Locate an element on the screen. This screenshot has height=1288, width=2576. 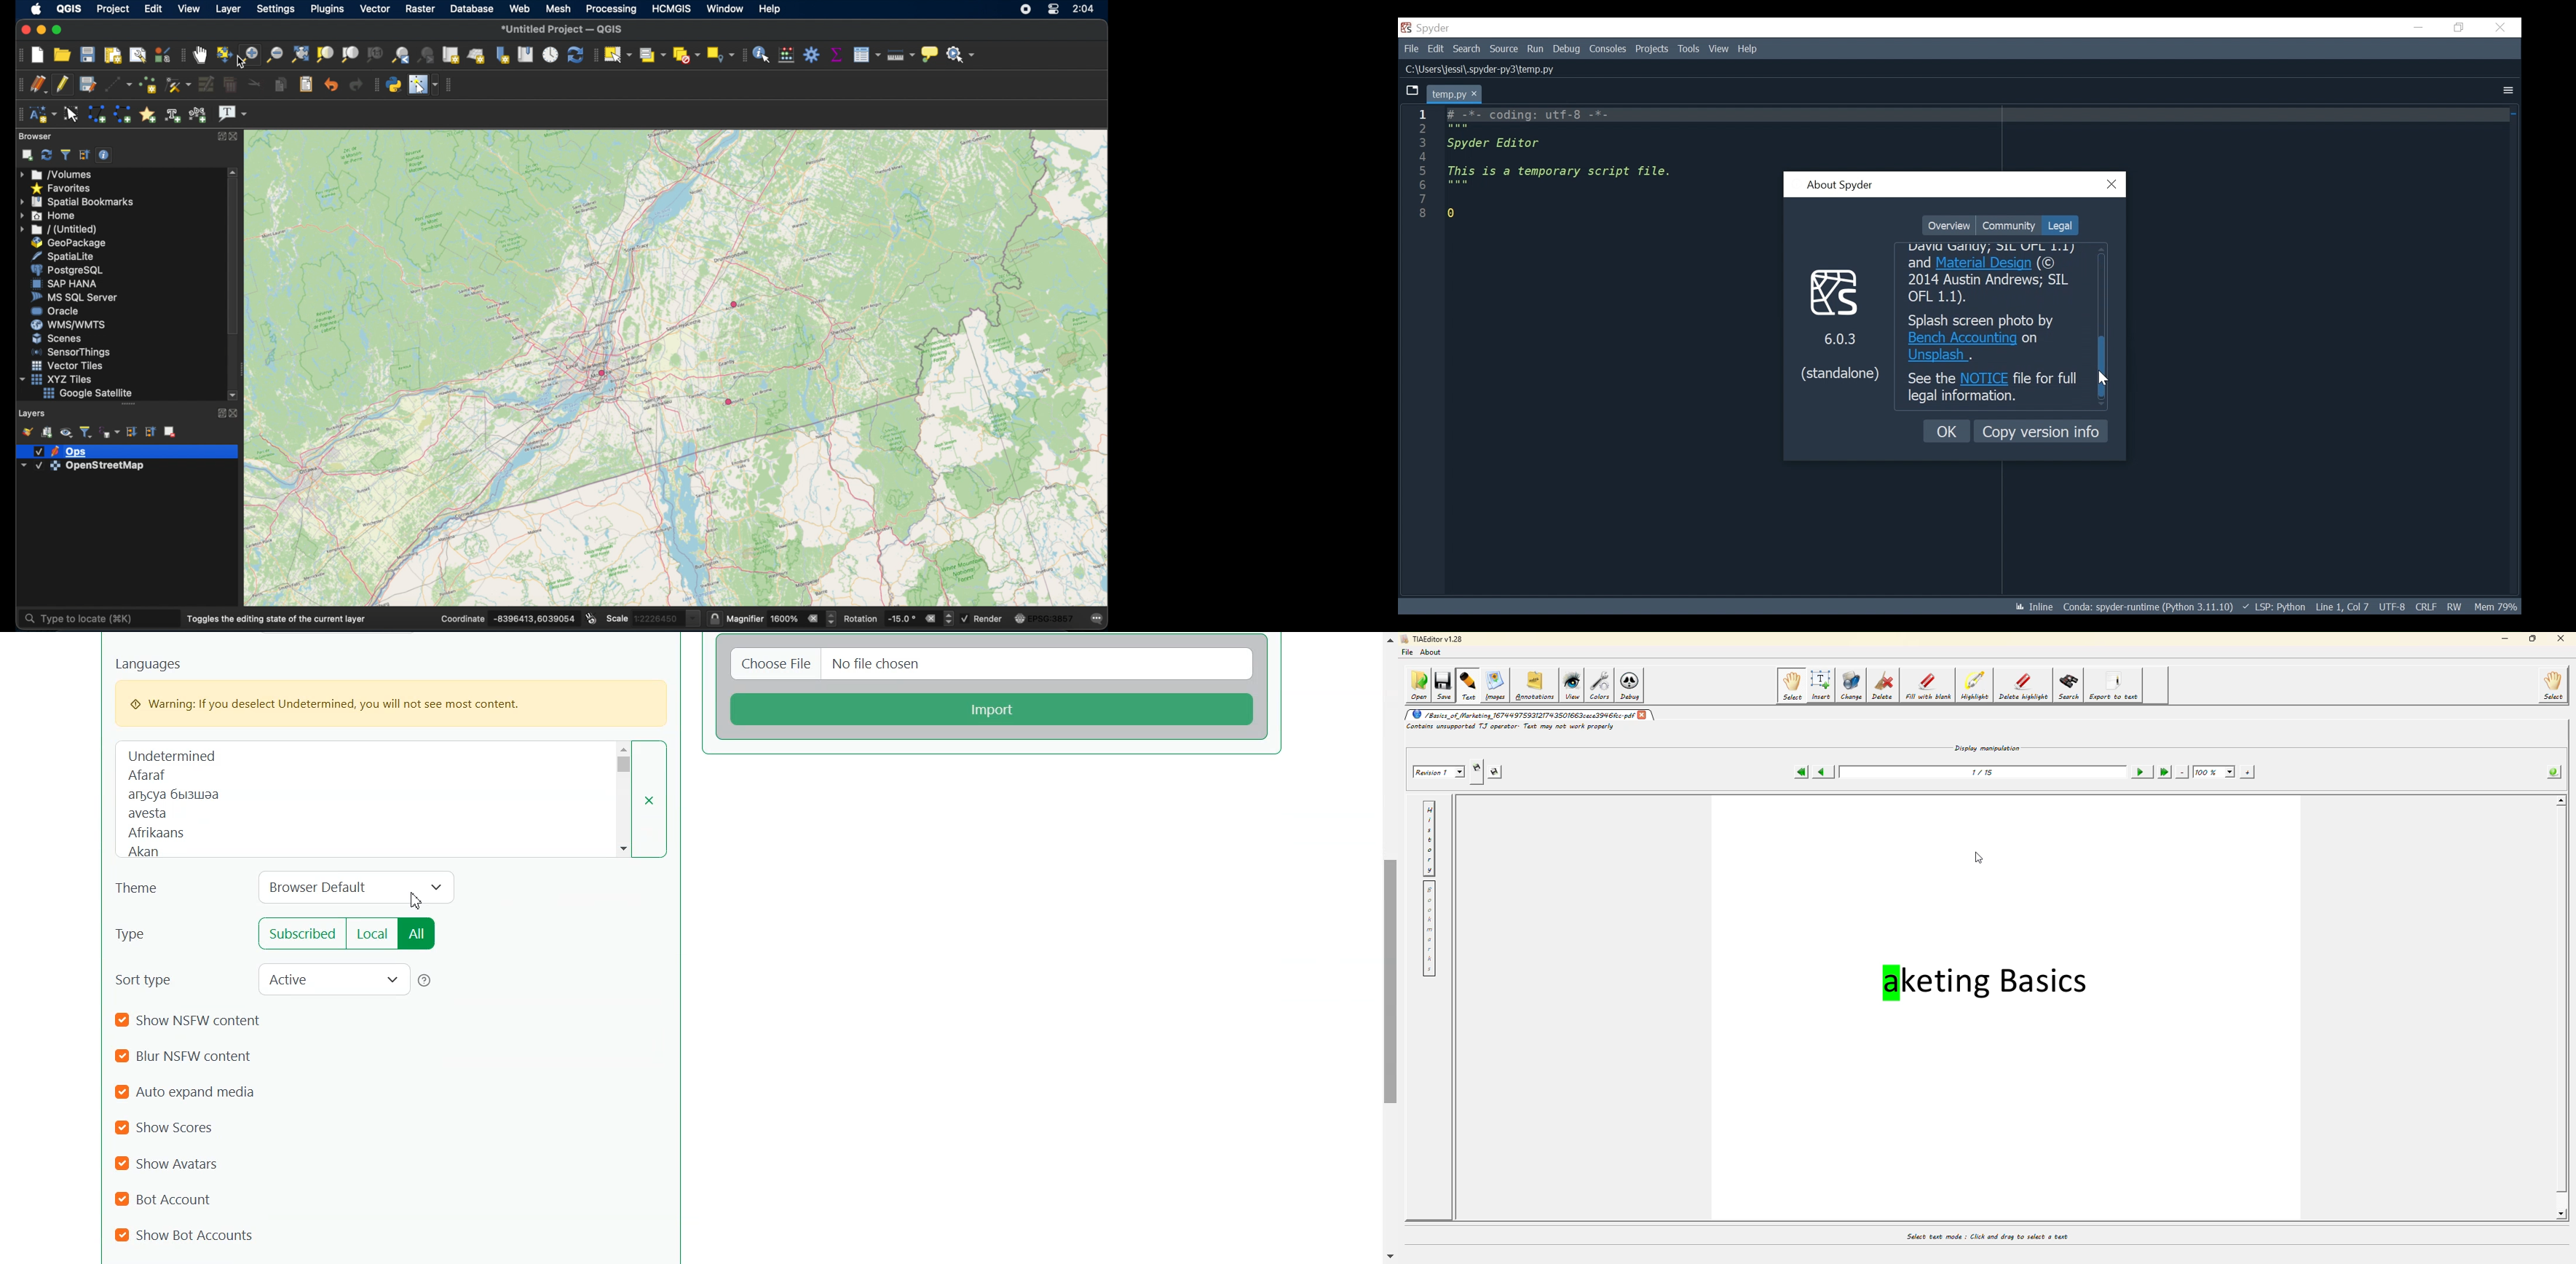
show spatial bookmarks is located at coordinates (527, 55).